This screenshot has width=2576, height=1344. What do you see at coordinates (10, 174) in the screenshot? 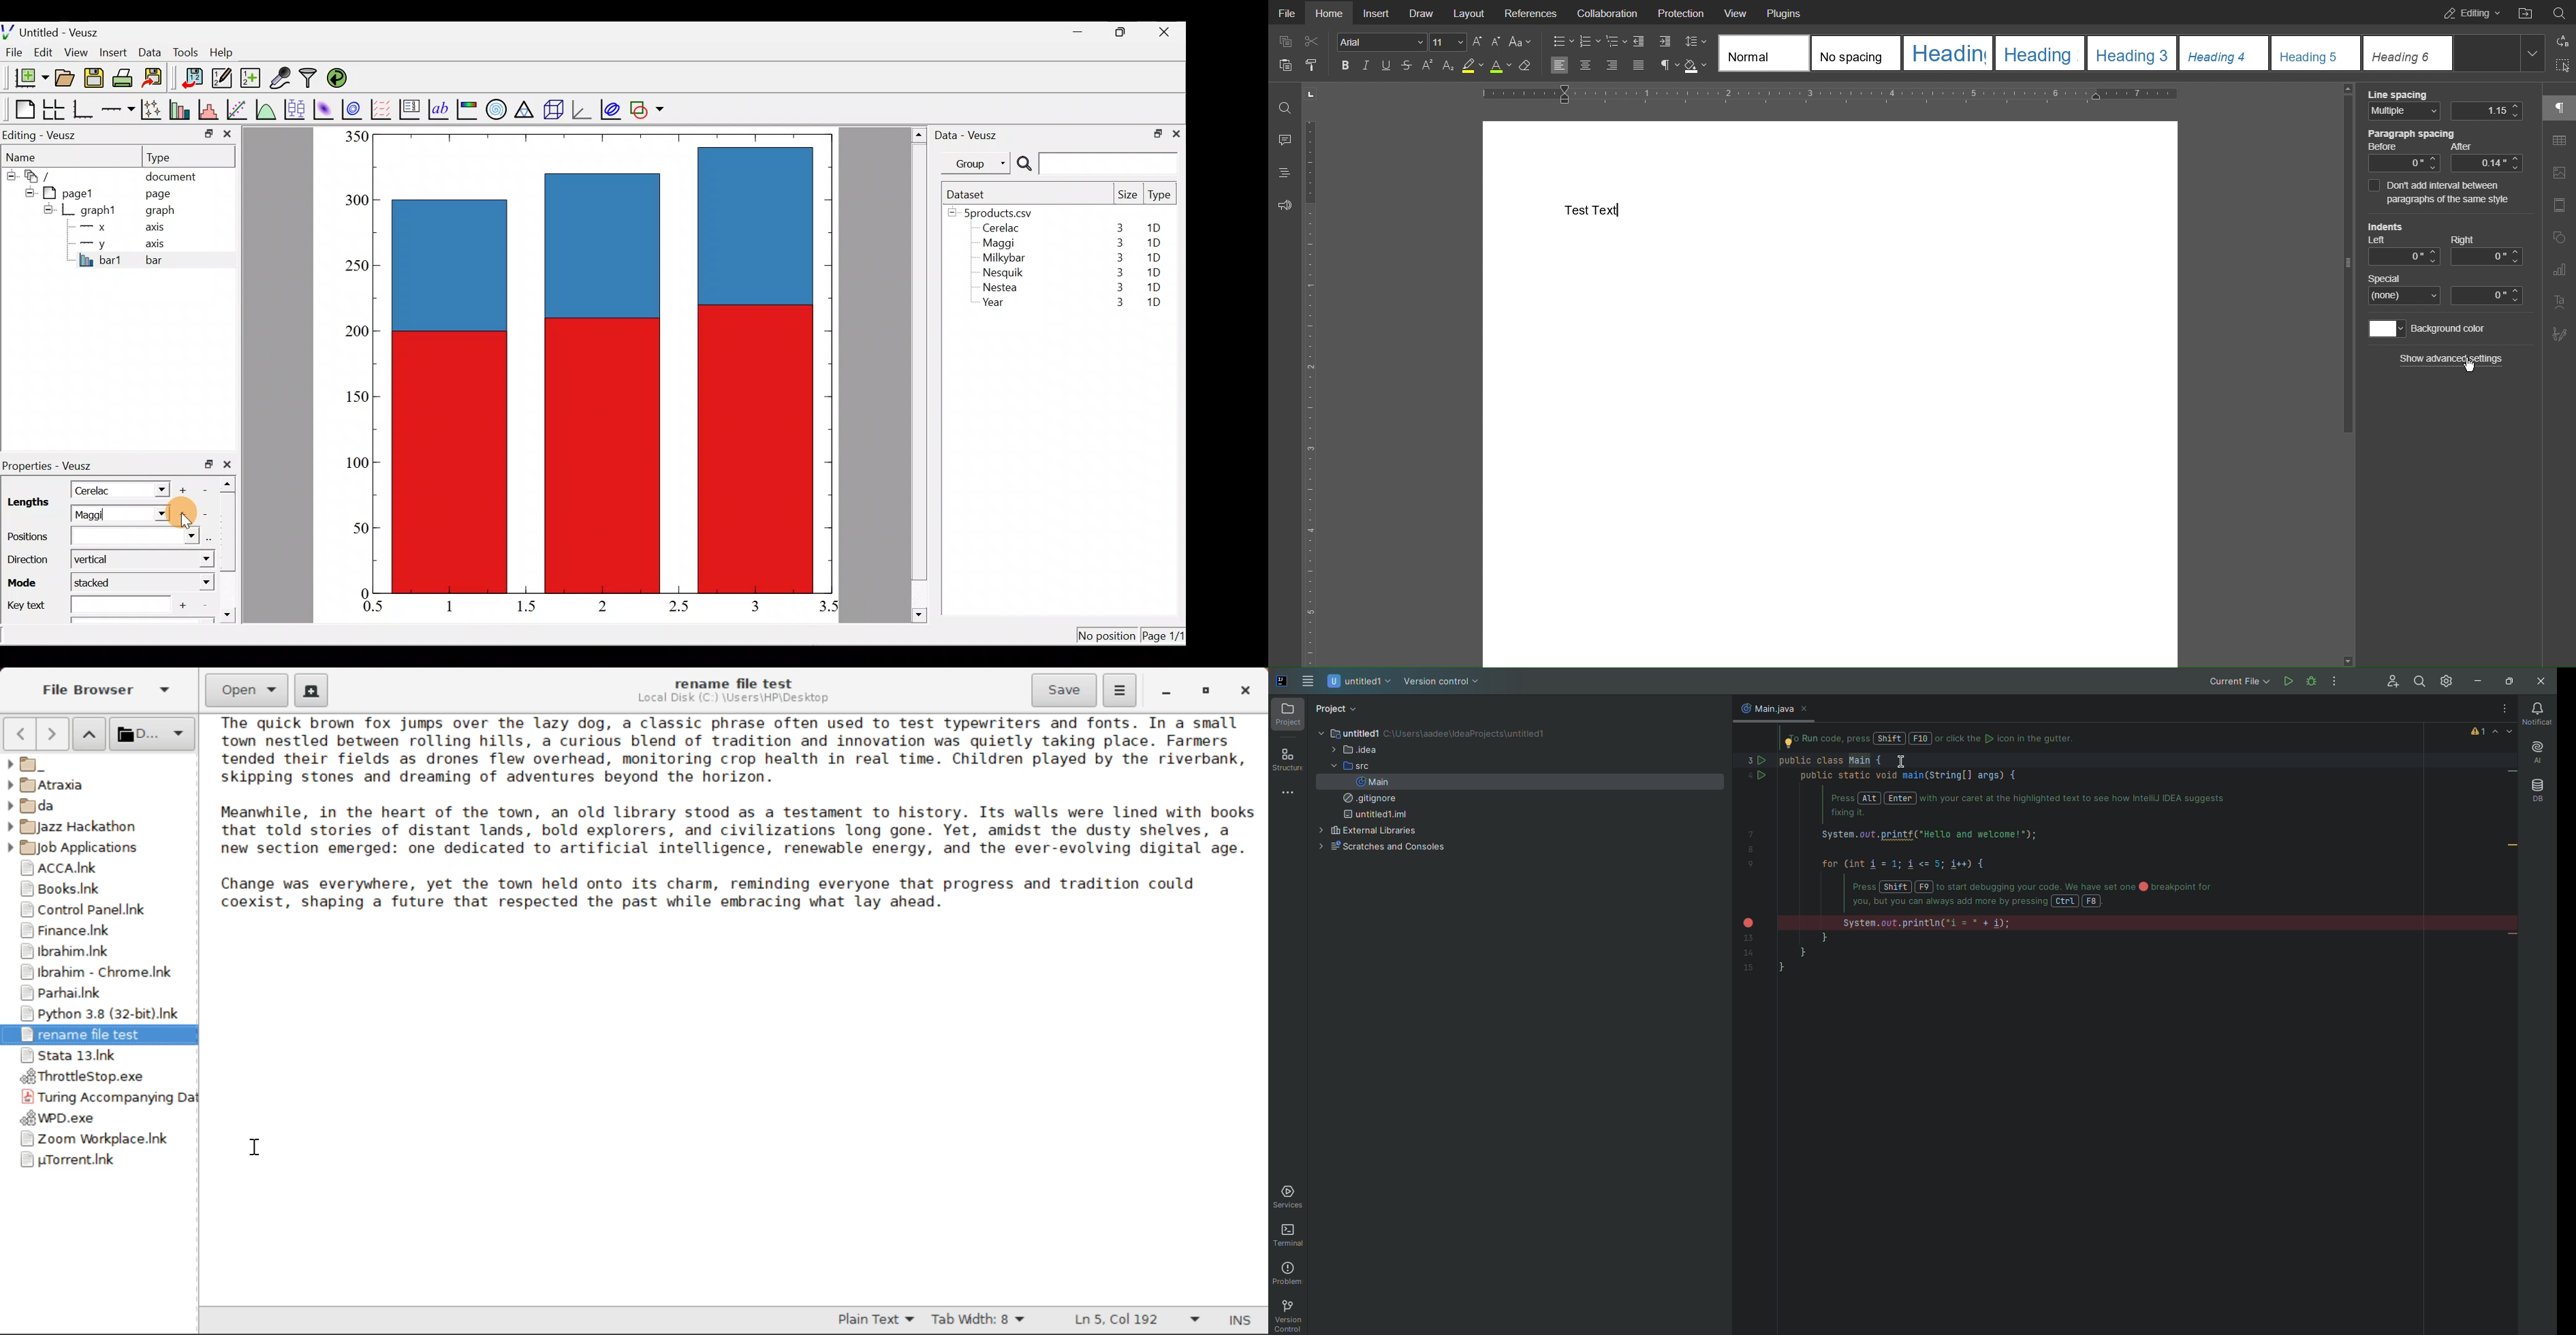
I see `hide` at bounding box center [10, 174].